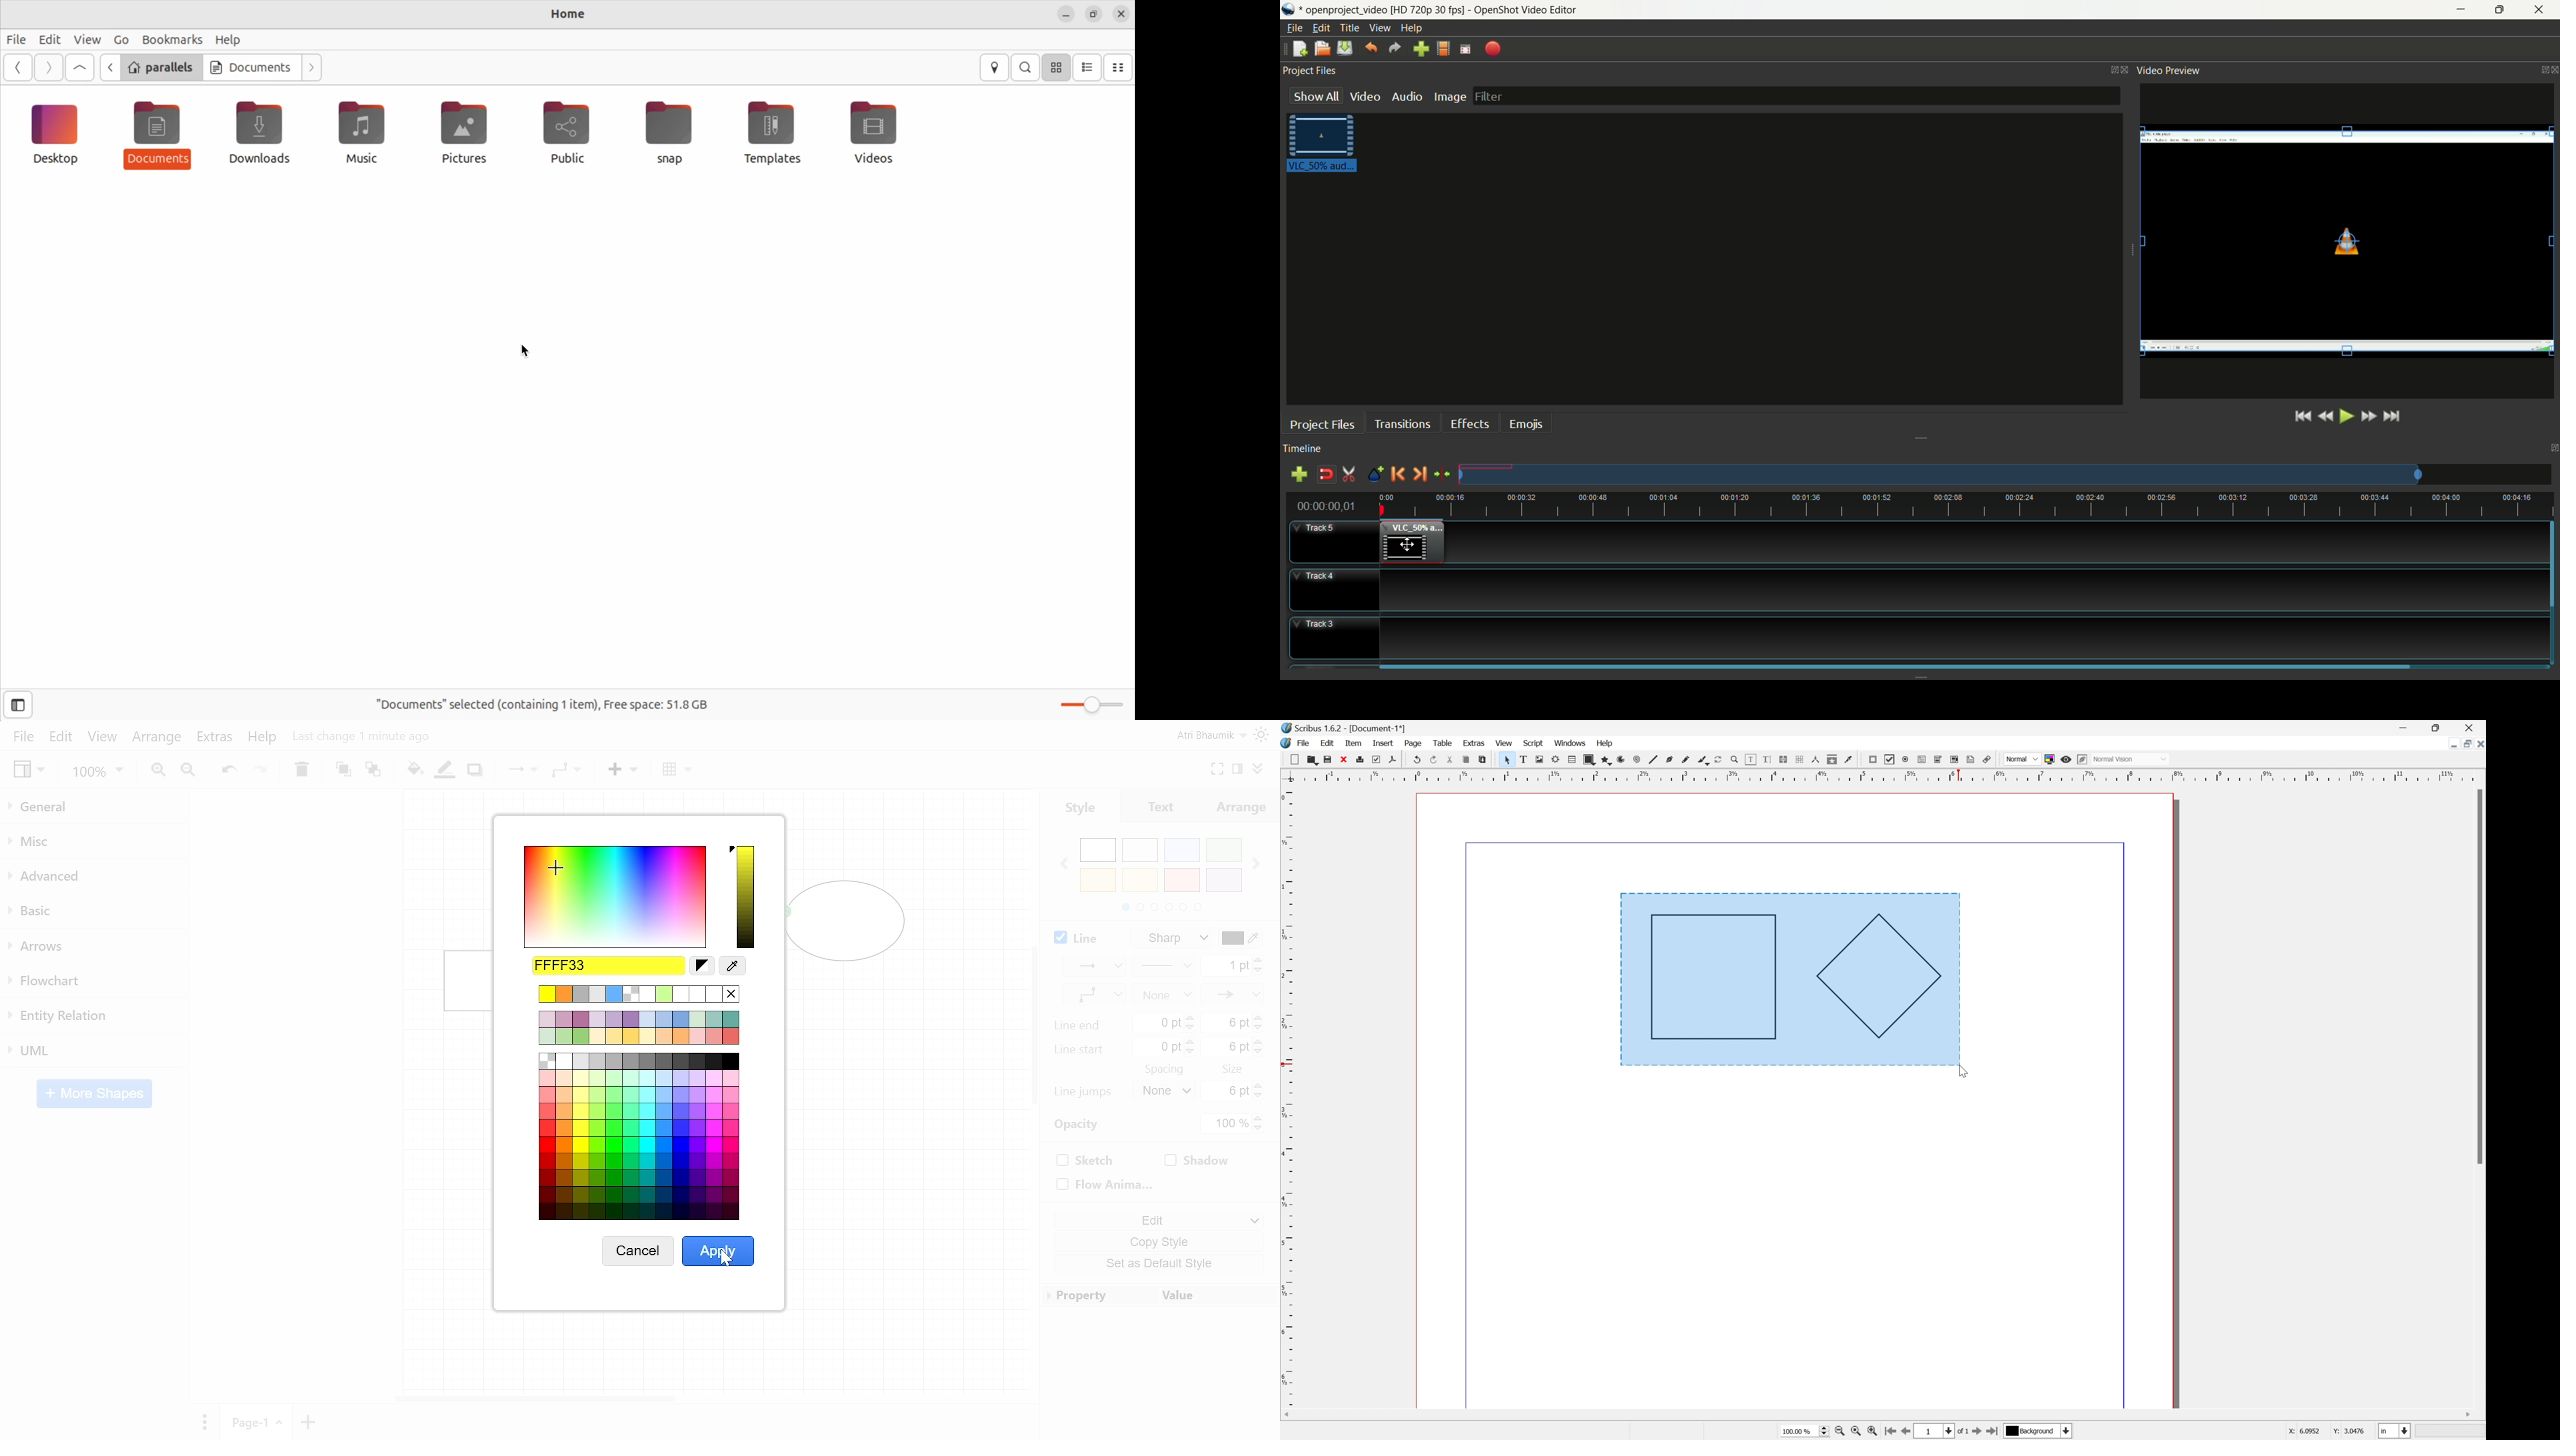 This screenshot has height=1456, width=2576. What do you see at coordinates (162, 67) in the screenshot?
I see `parallels` at bounding box center [162, 67].